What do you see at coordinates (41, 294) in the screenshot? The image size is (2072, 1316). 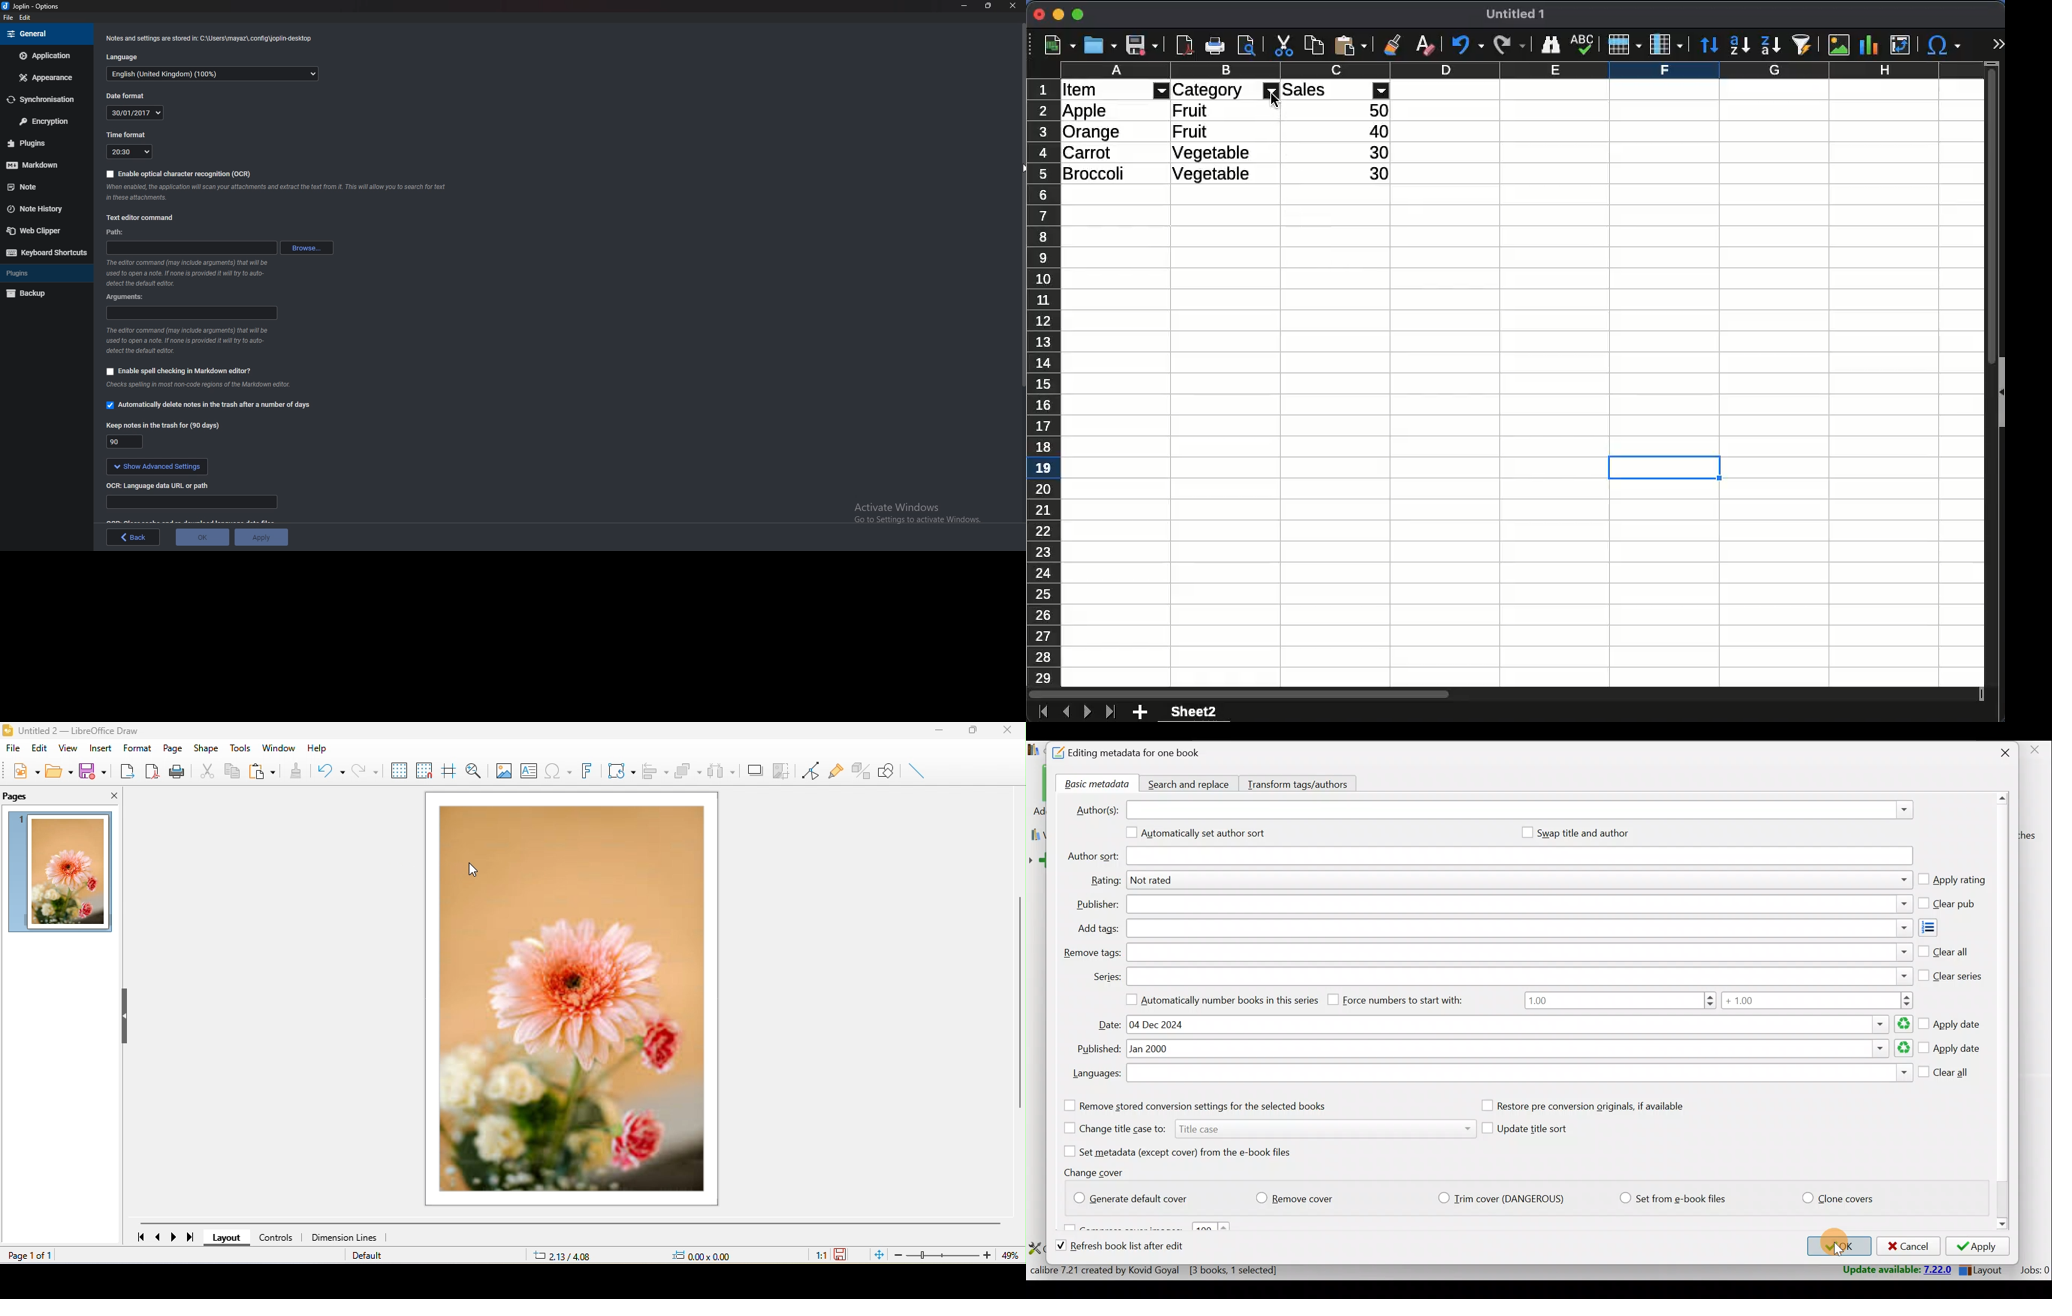 I see `Backup` at bounding box center [41, 294].